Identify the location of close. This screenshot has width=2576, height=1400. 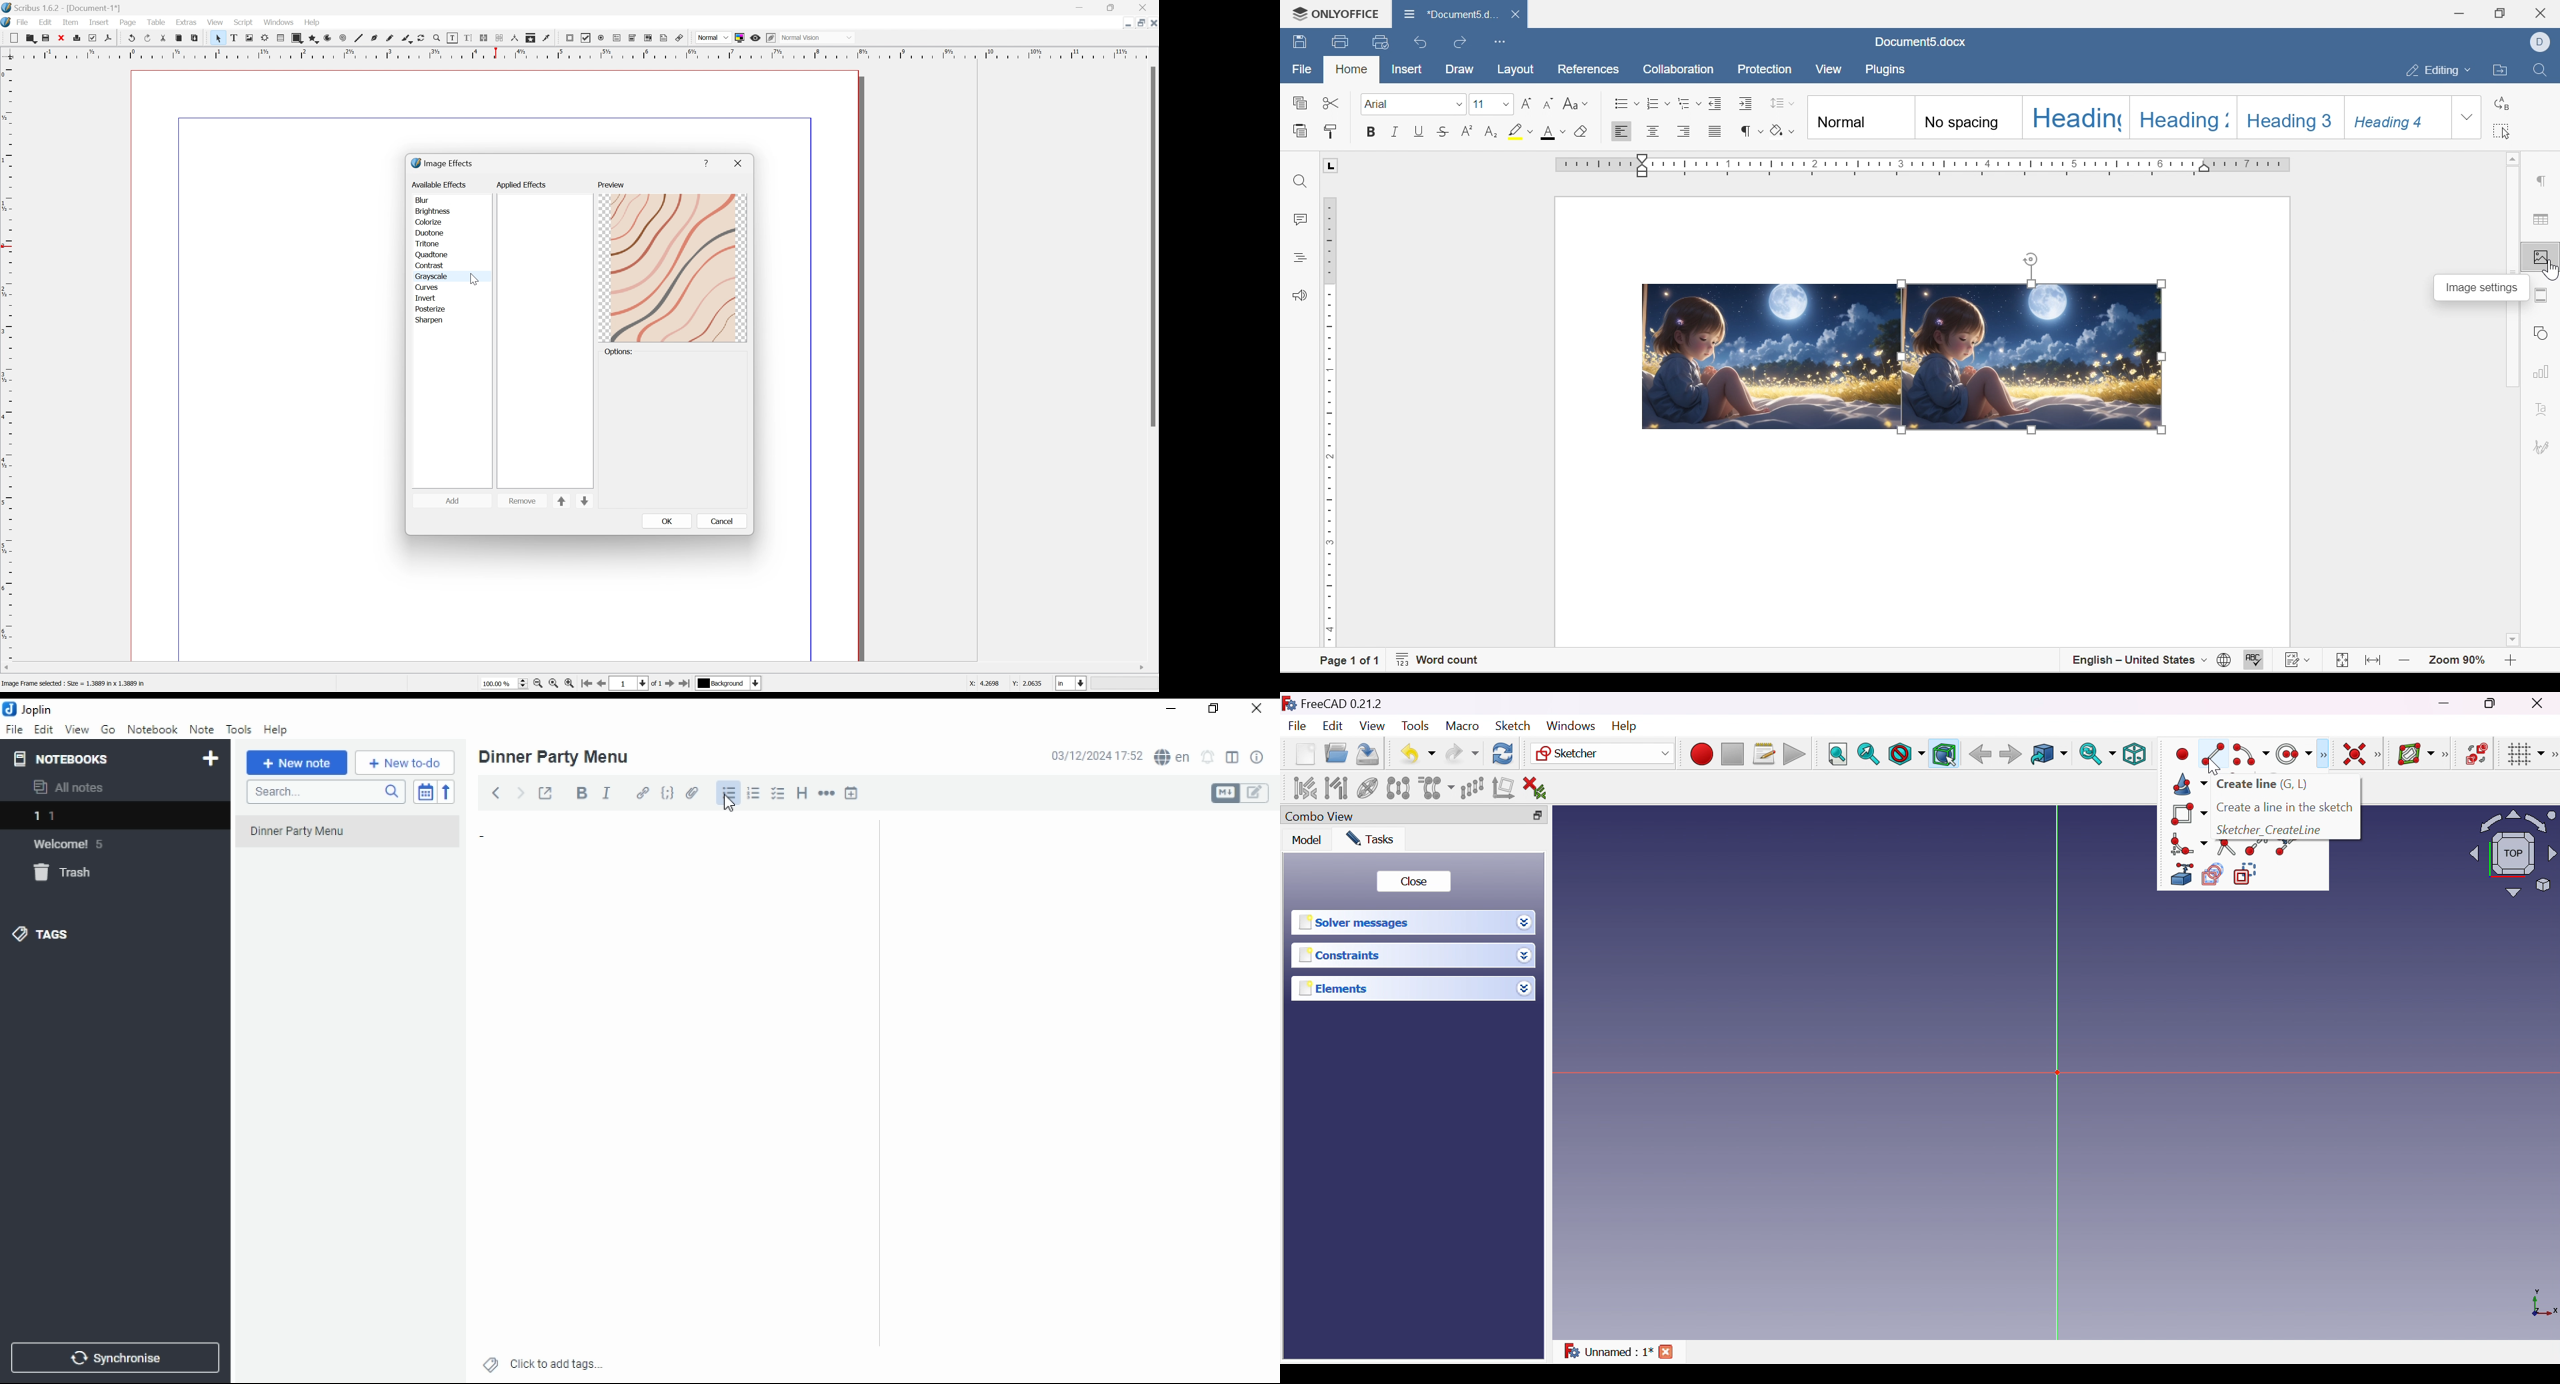
(2545, 11).